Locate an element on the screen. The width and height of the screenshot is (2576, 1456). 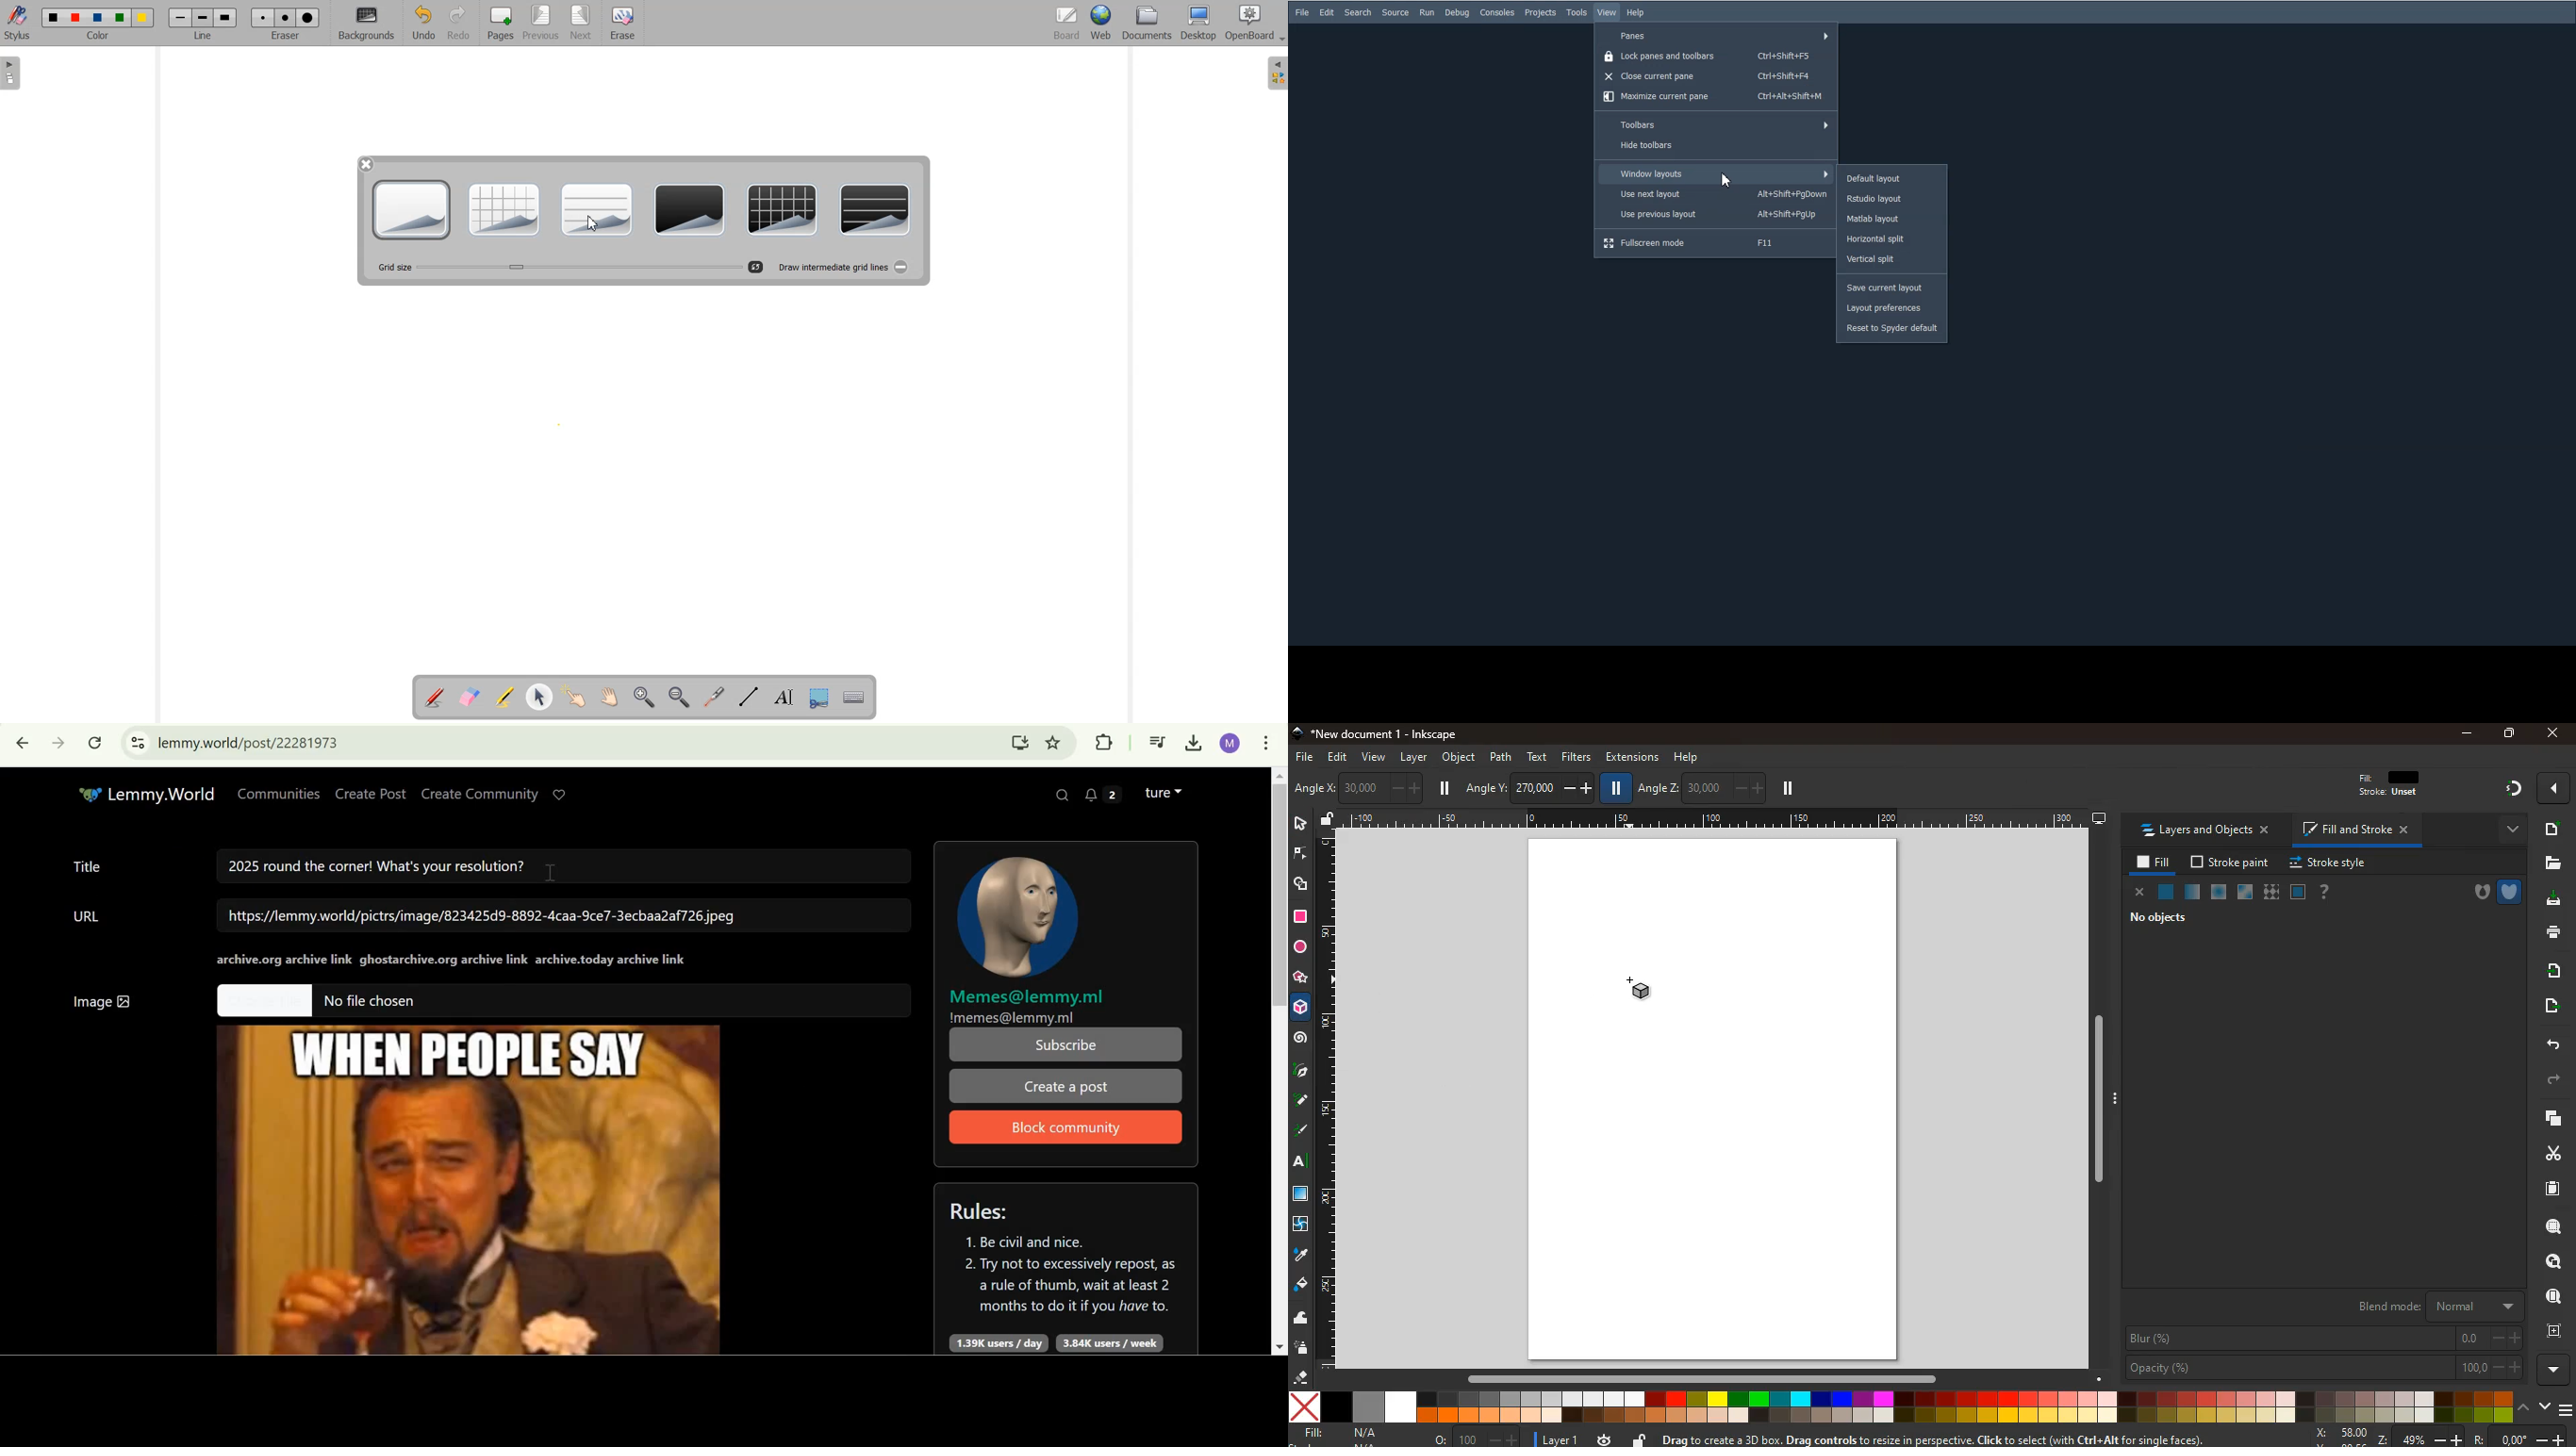
armour is located at coordinates (2509, 891).